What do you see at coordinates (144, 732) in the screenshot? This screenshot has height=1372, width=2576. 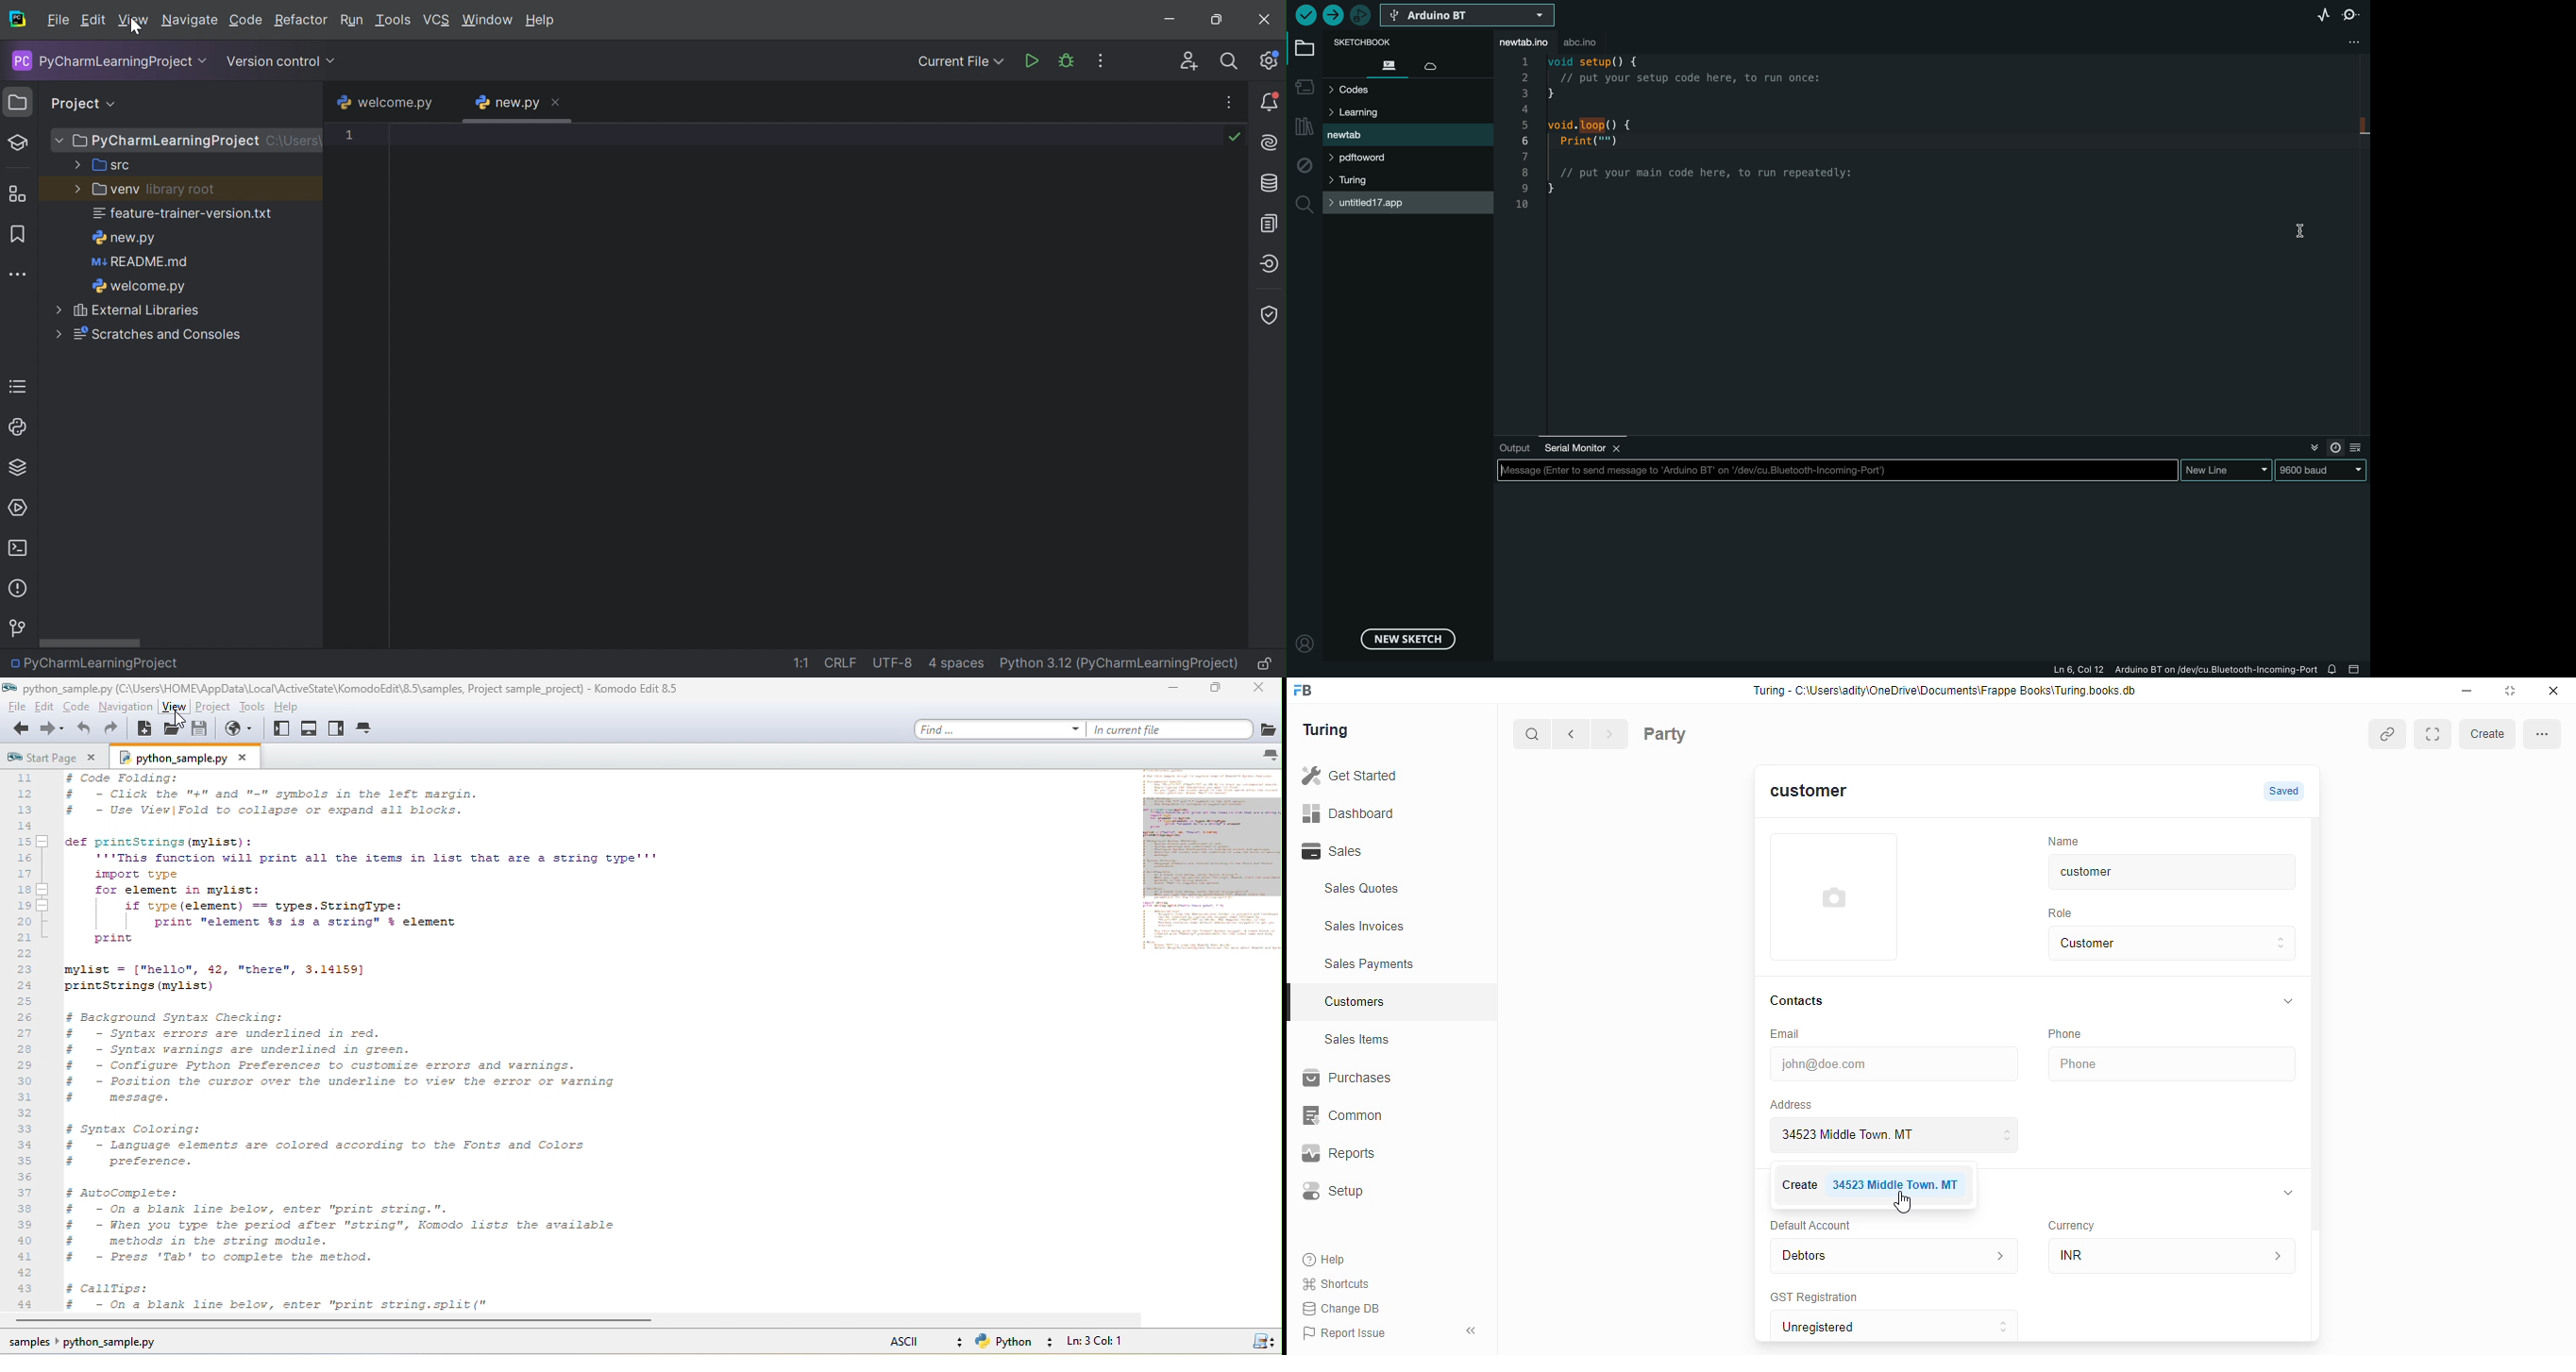 I see `new` at bounding box center [144, 732].